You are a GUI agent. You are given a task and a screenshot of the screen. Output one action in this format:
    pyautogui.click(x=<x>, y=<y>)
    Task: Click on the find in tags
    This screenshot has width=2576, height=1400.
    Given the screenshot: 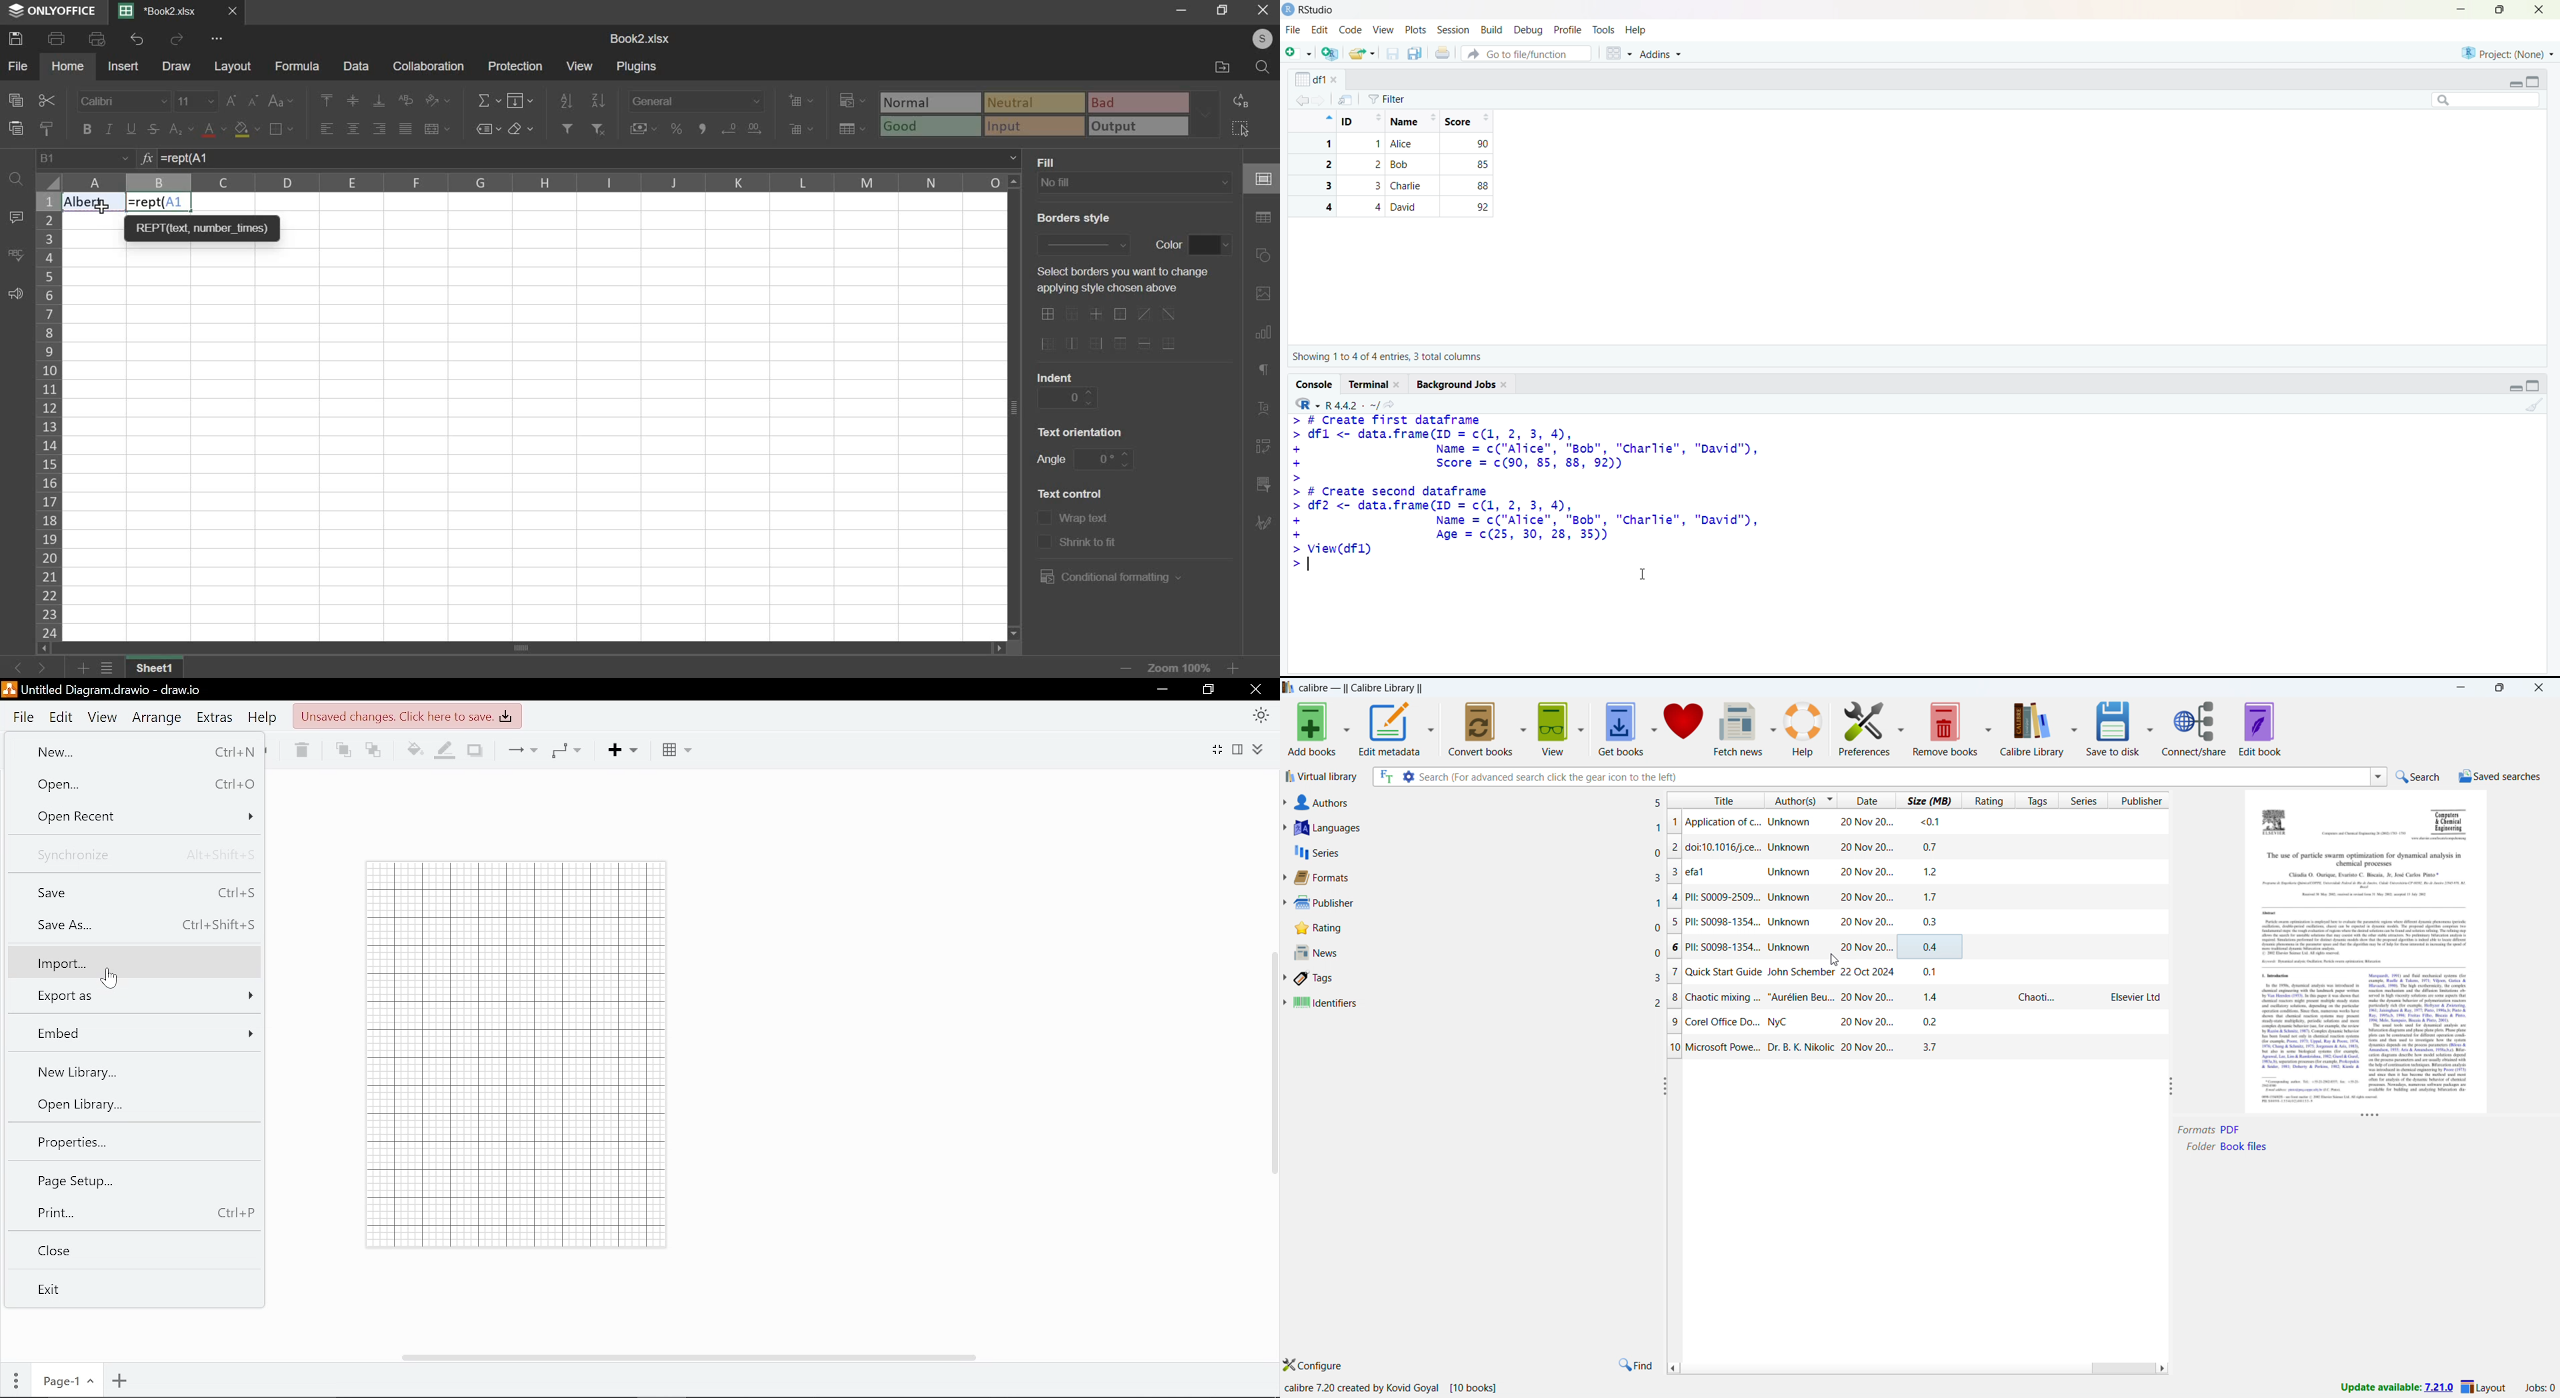 What is the action you would take?
    pyautogui.click(x=1635, y=1365)
    